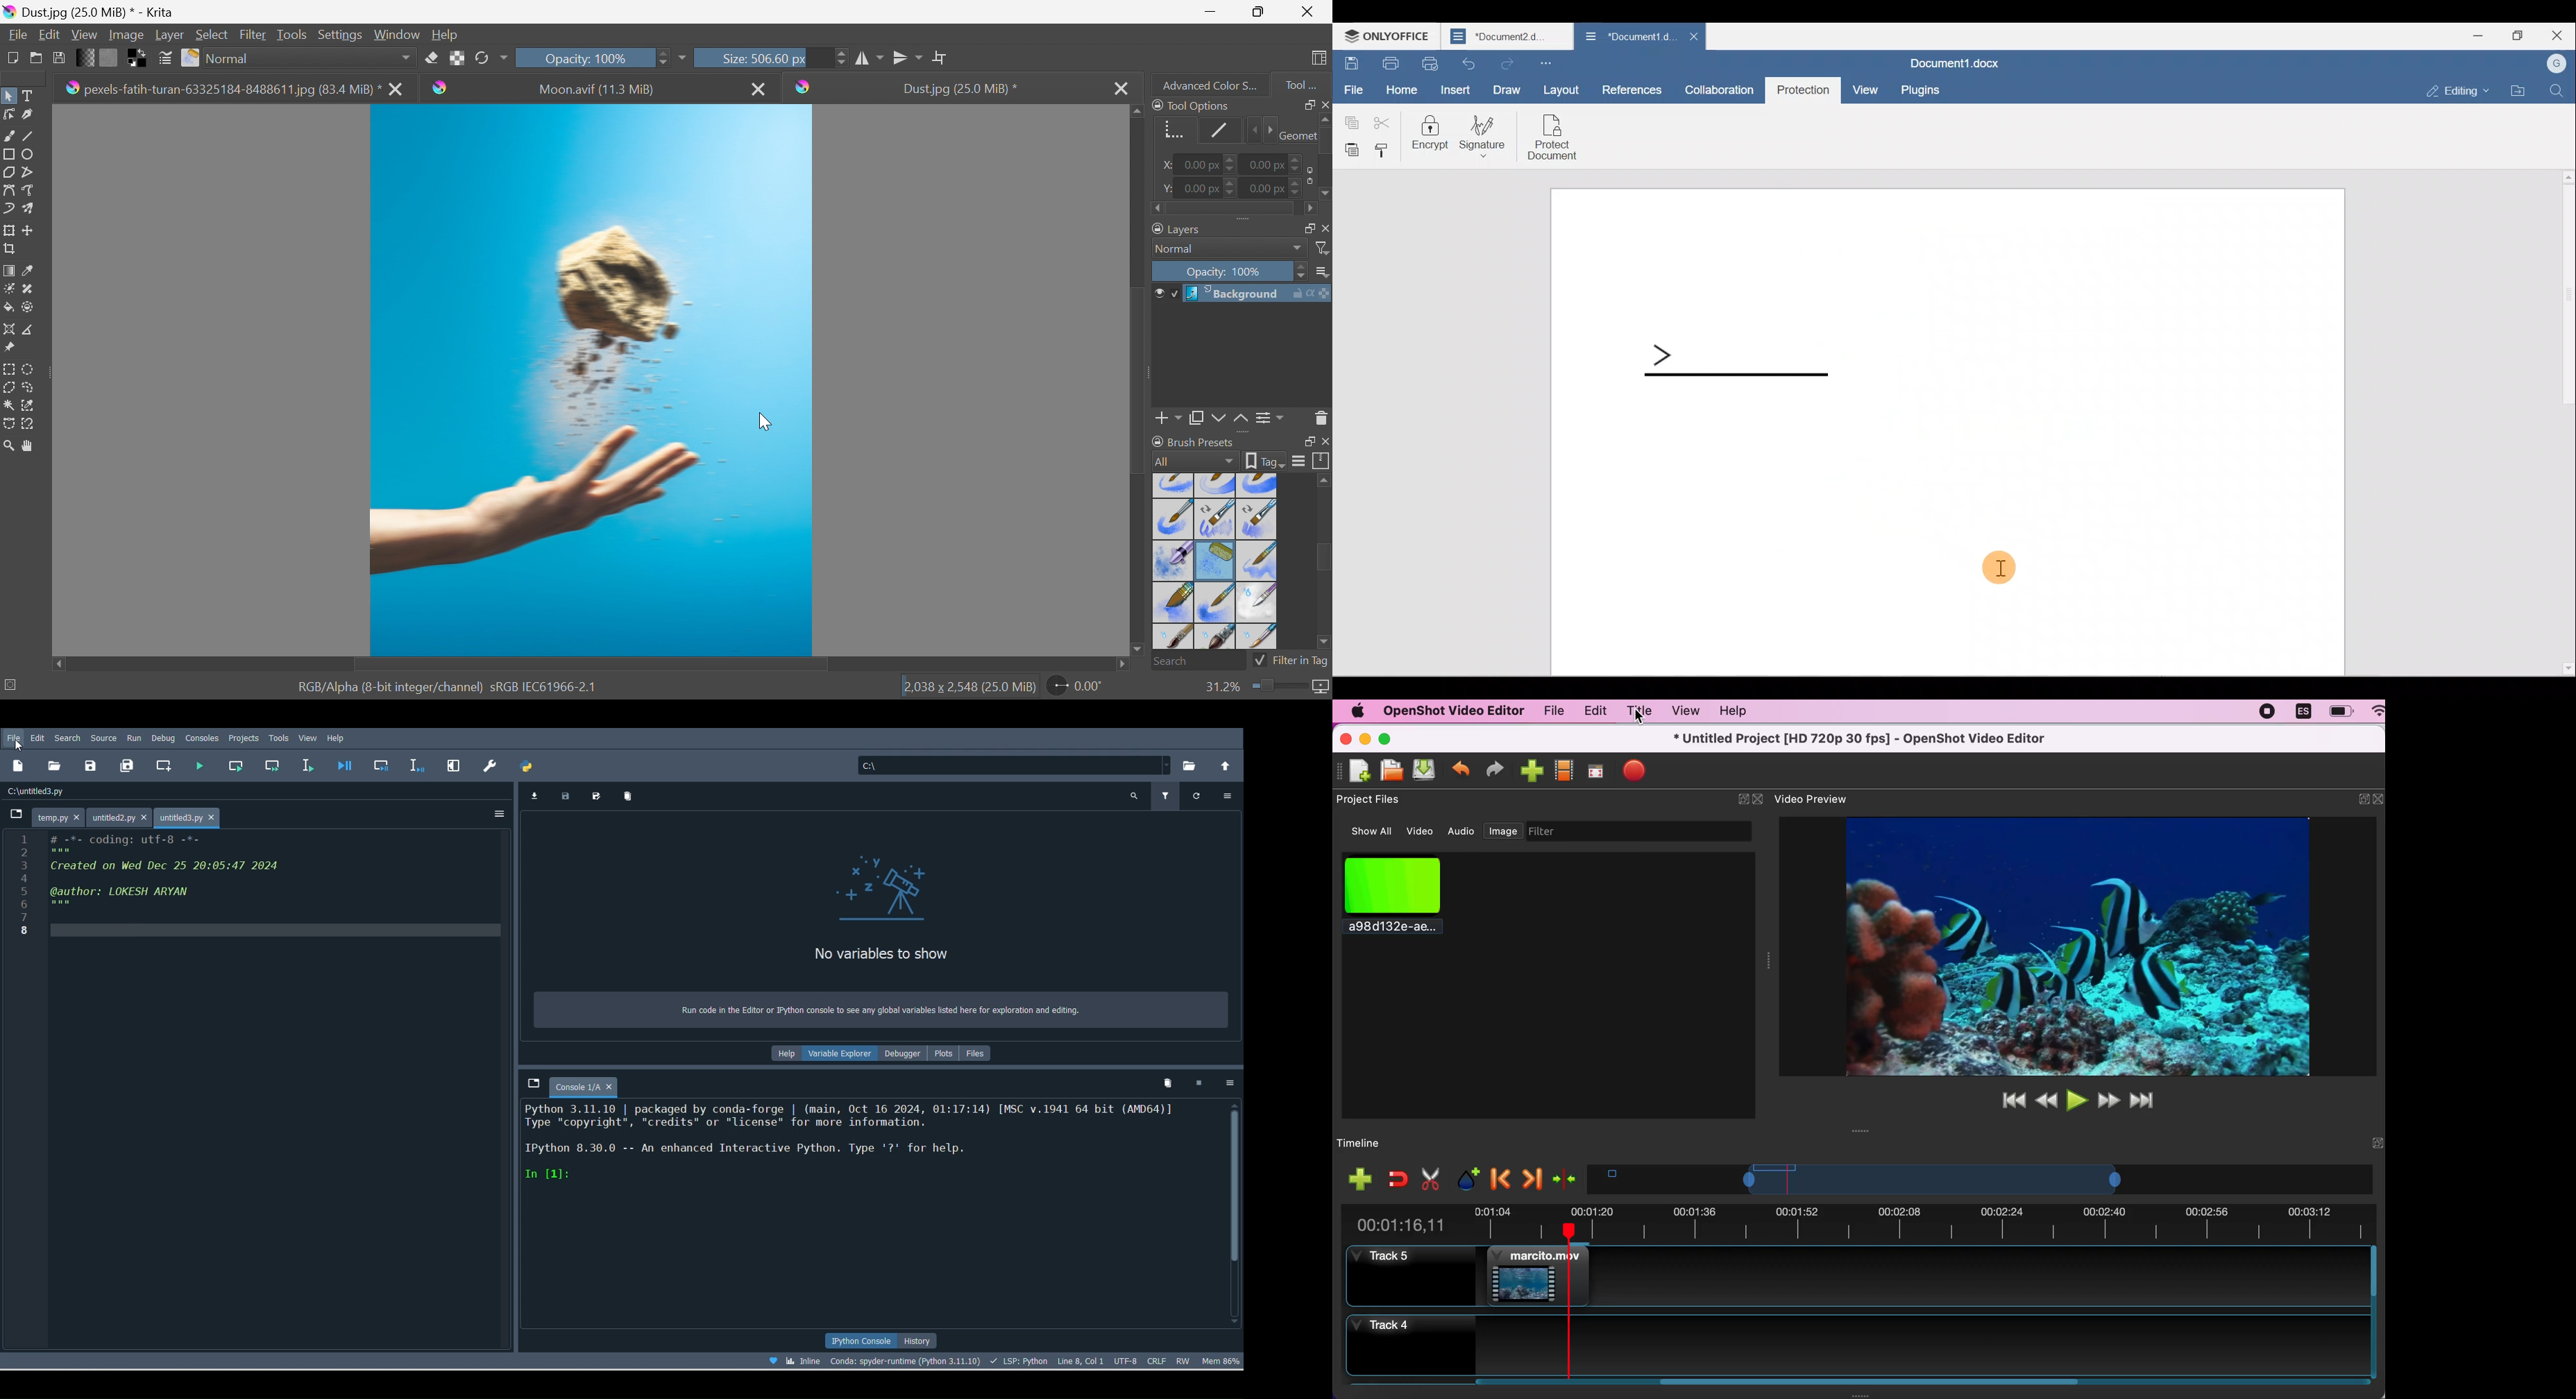 The height and width of the screenshot is (1400, 2576). Describe the element at coordinates (1685, 711) in the screenshot. I see `view` at that location.